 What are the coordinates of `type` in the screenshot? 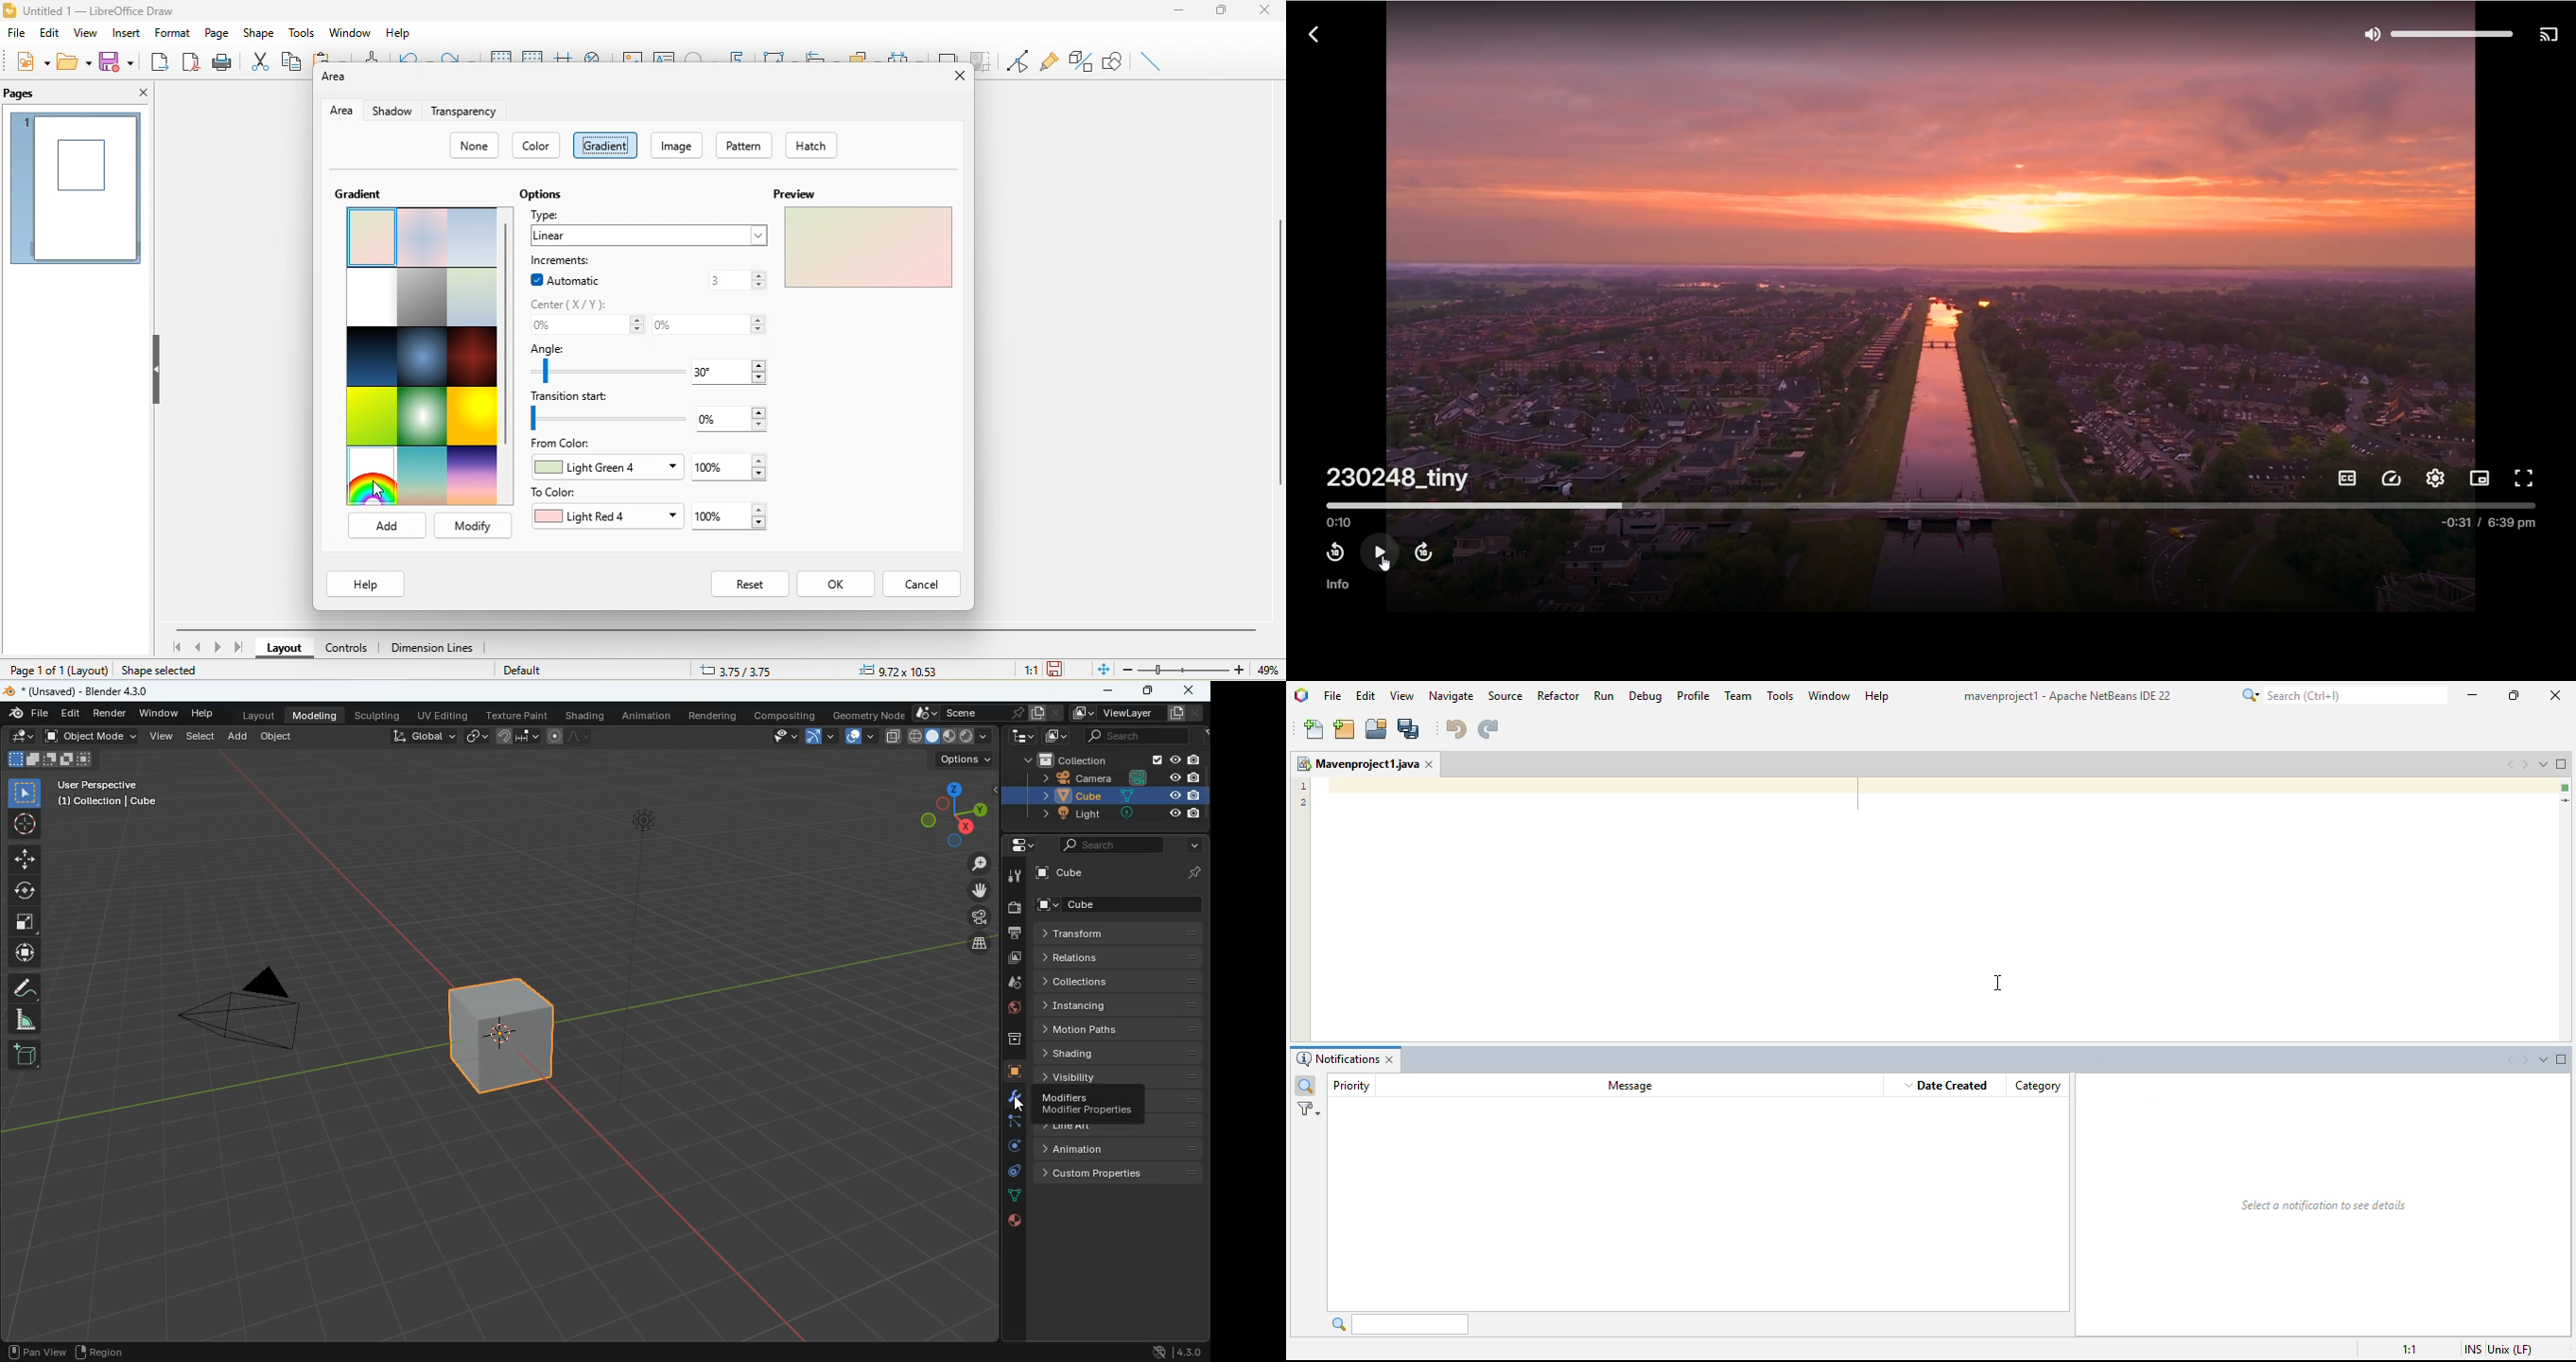 It's located at (556, 214).